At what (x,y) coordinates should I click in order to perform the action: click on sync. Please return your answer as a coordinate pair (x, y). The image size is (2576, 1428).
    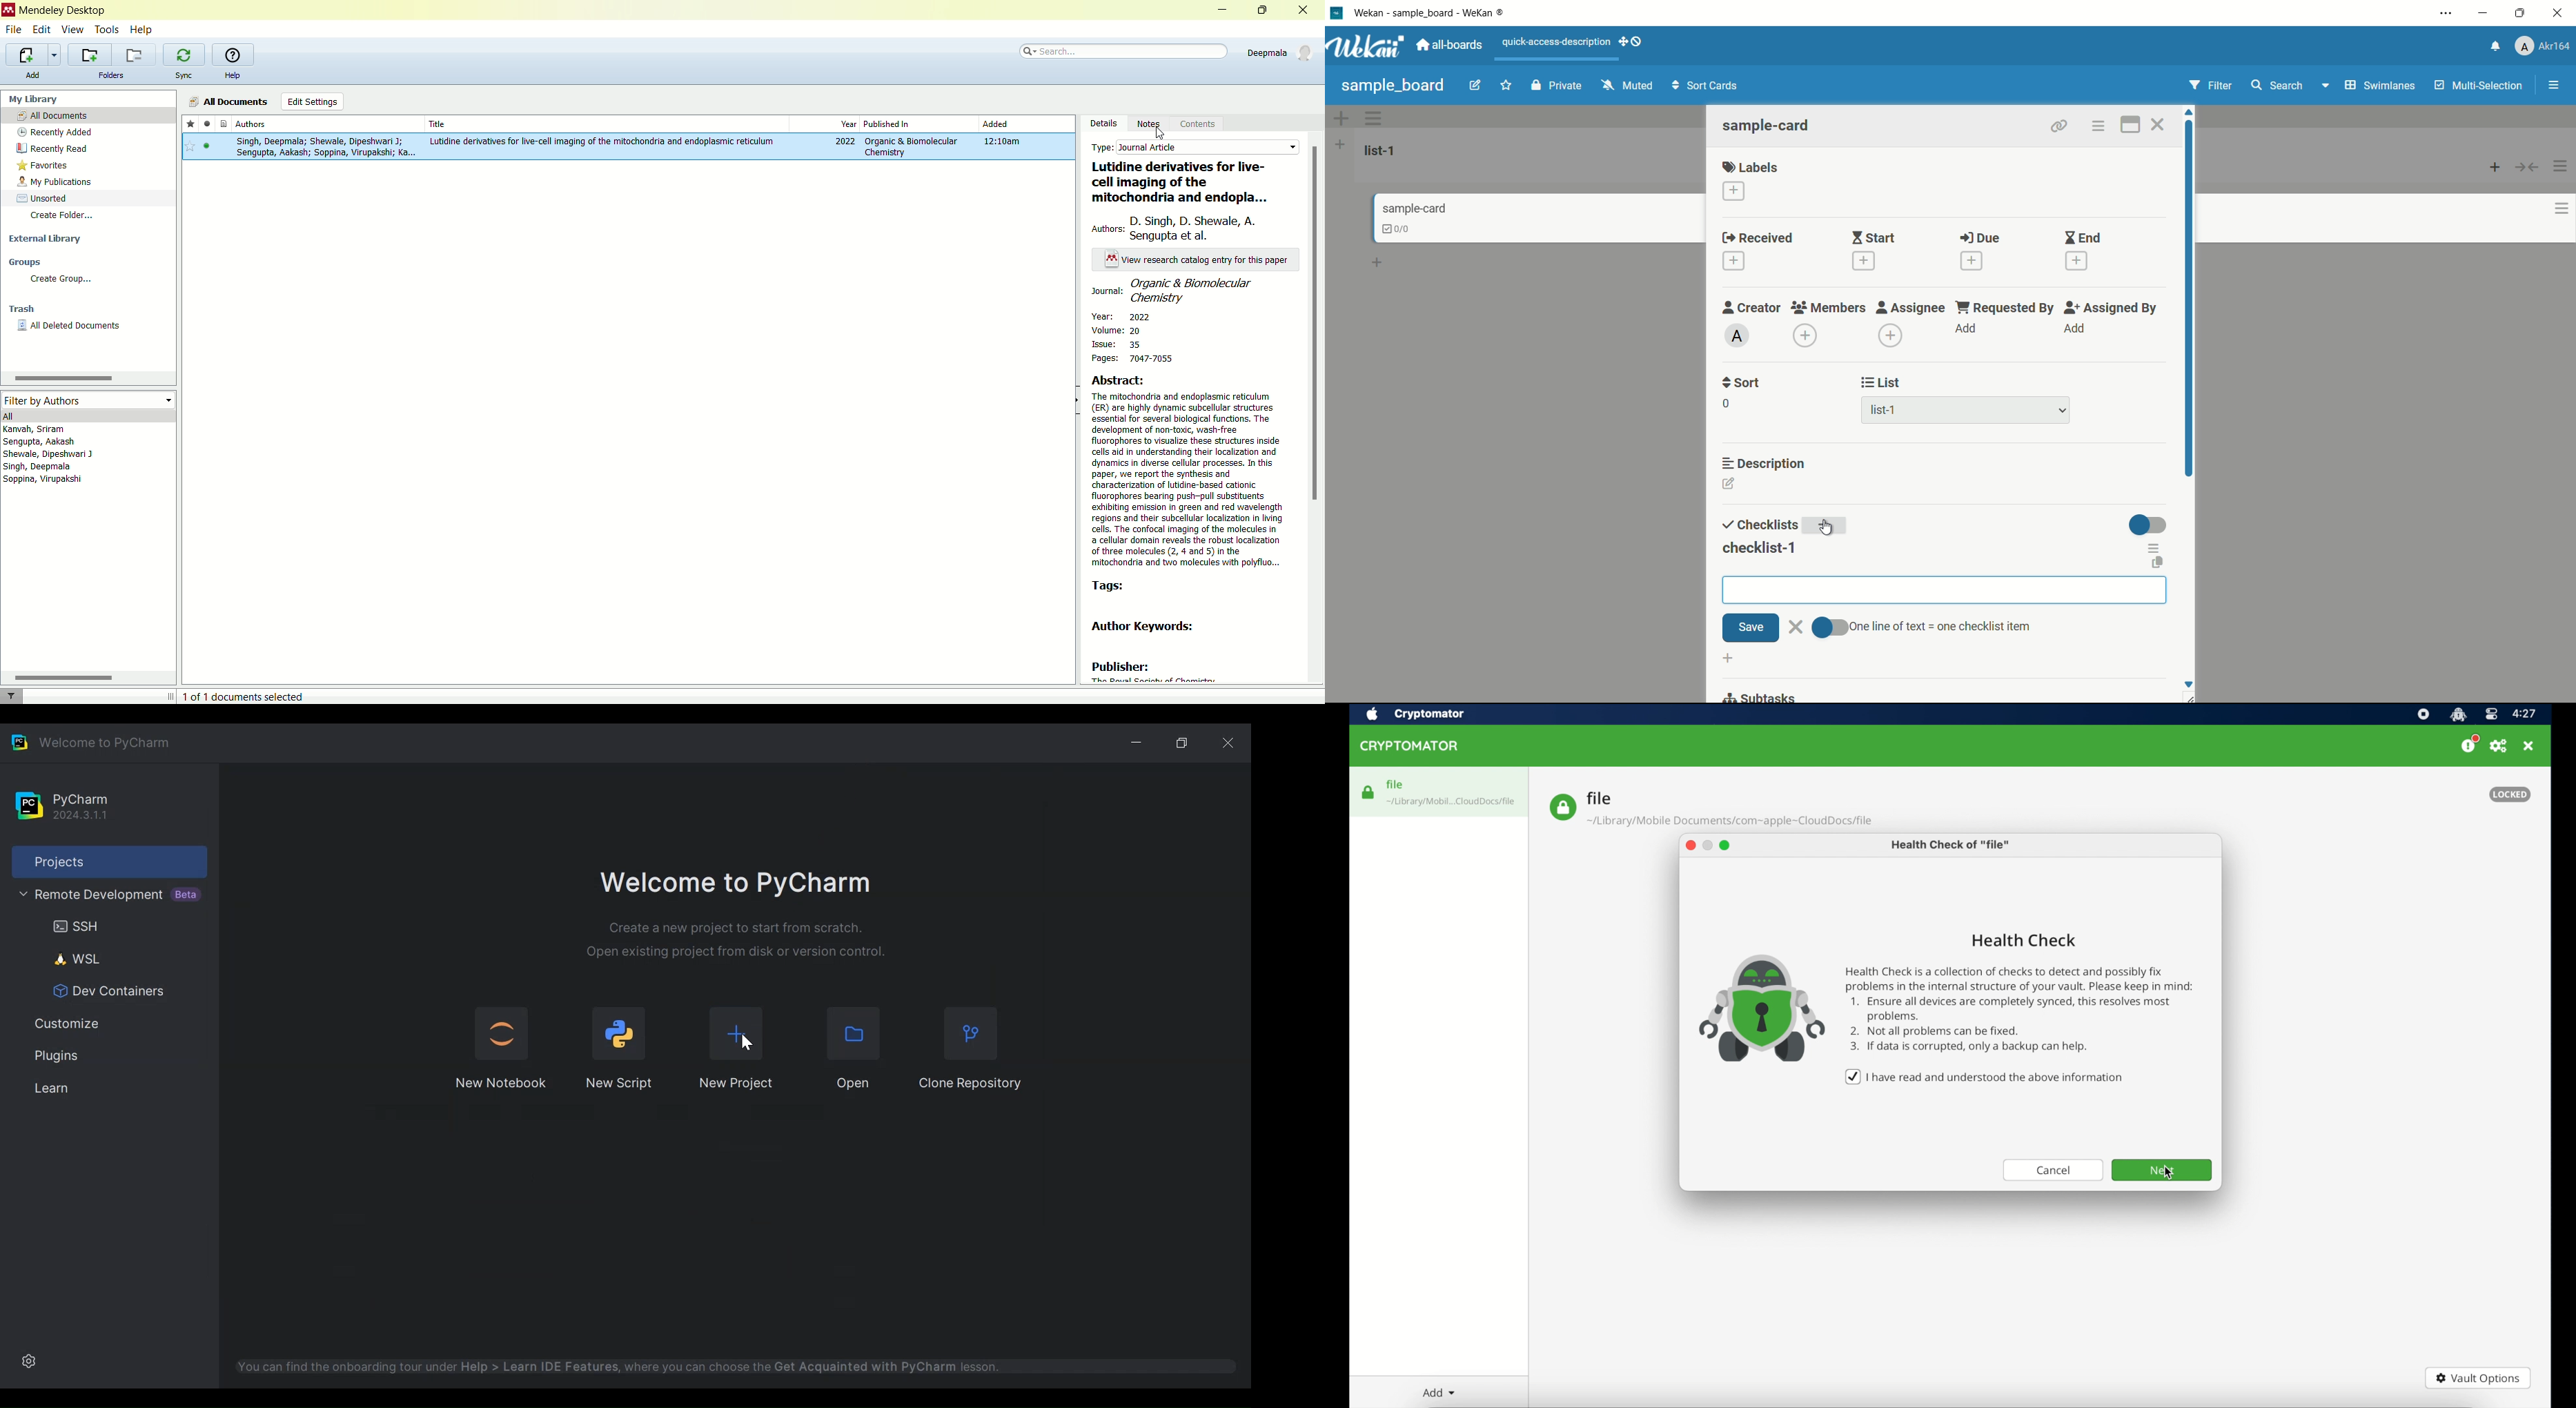
    Looking at the image, I should click on (184, 75).